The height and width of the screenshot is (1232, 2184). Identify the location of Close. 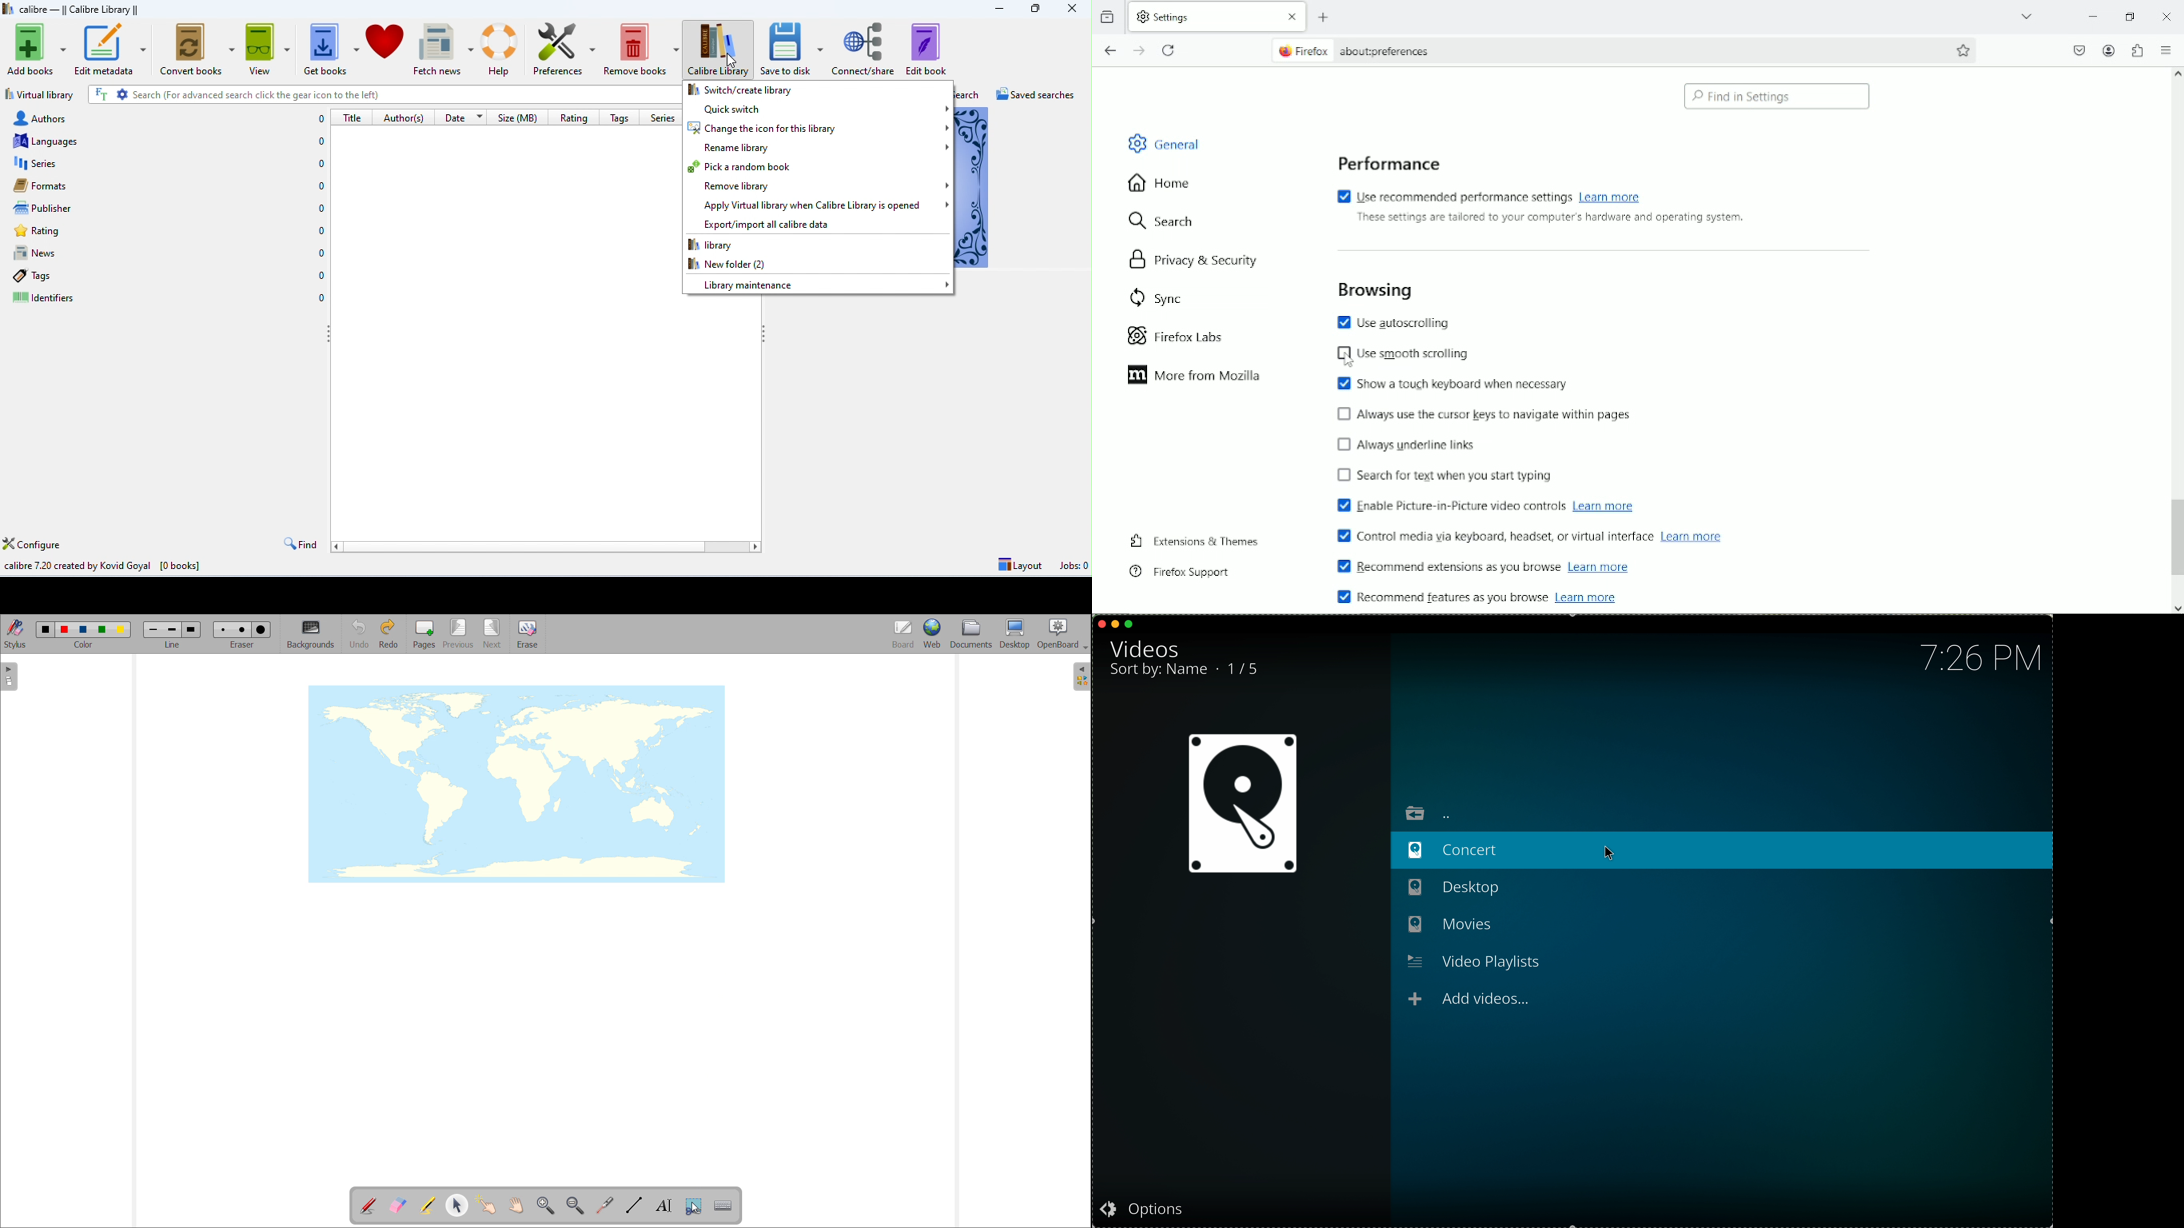
(2167, 16).